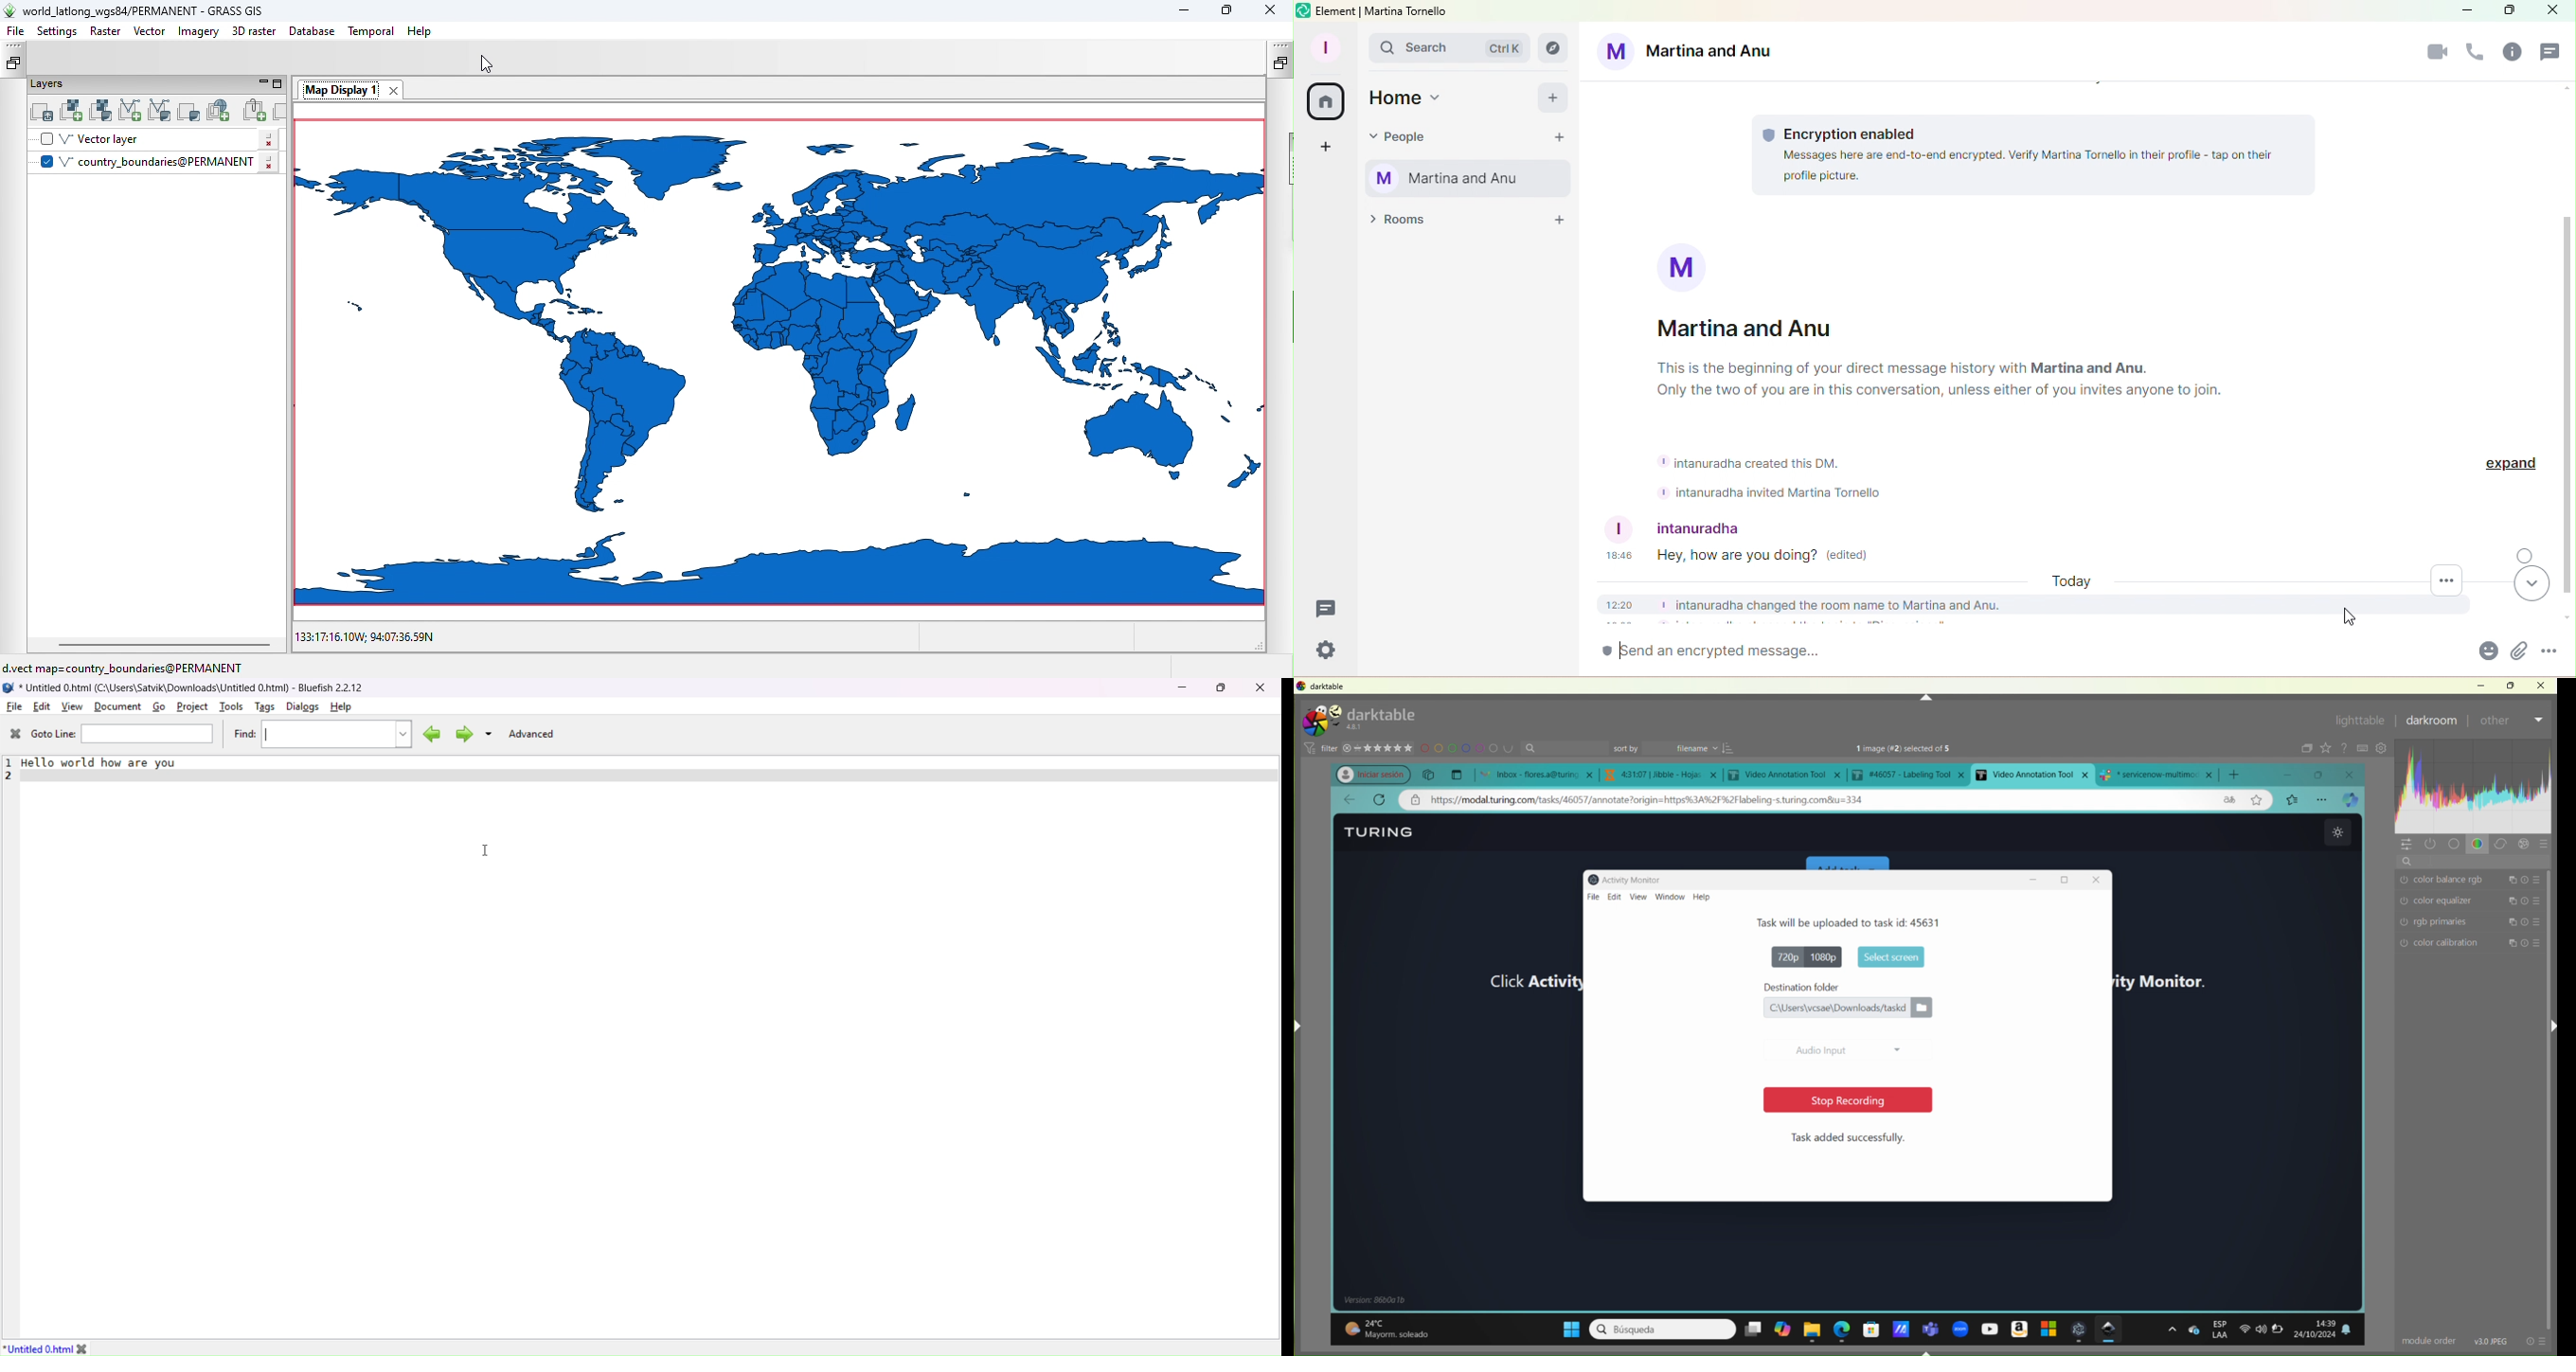  I want to click on darktable, so click(1323, 687).